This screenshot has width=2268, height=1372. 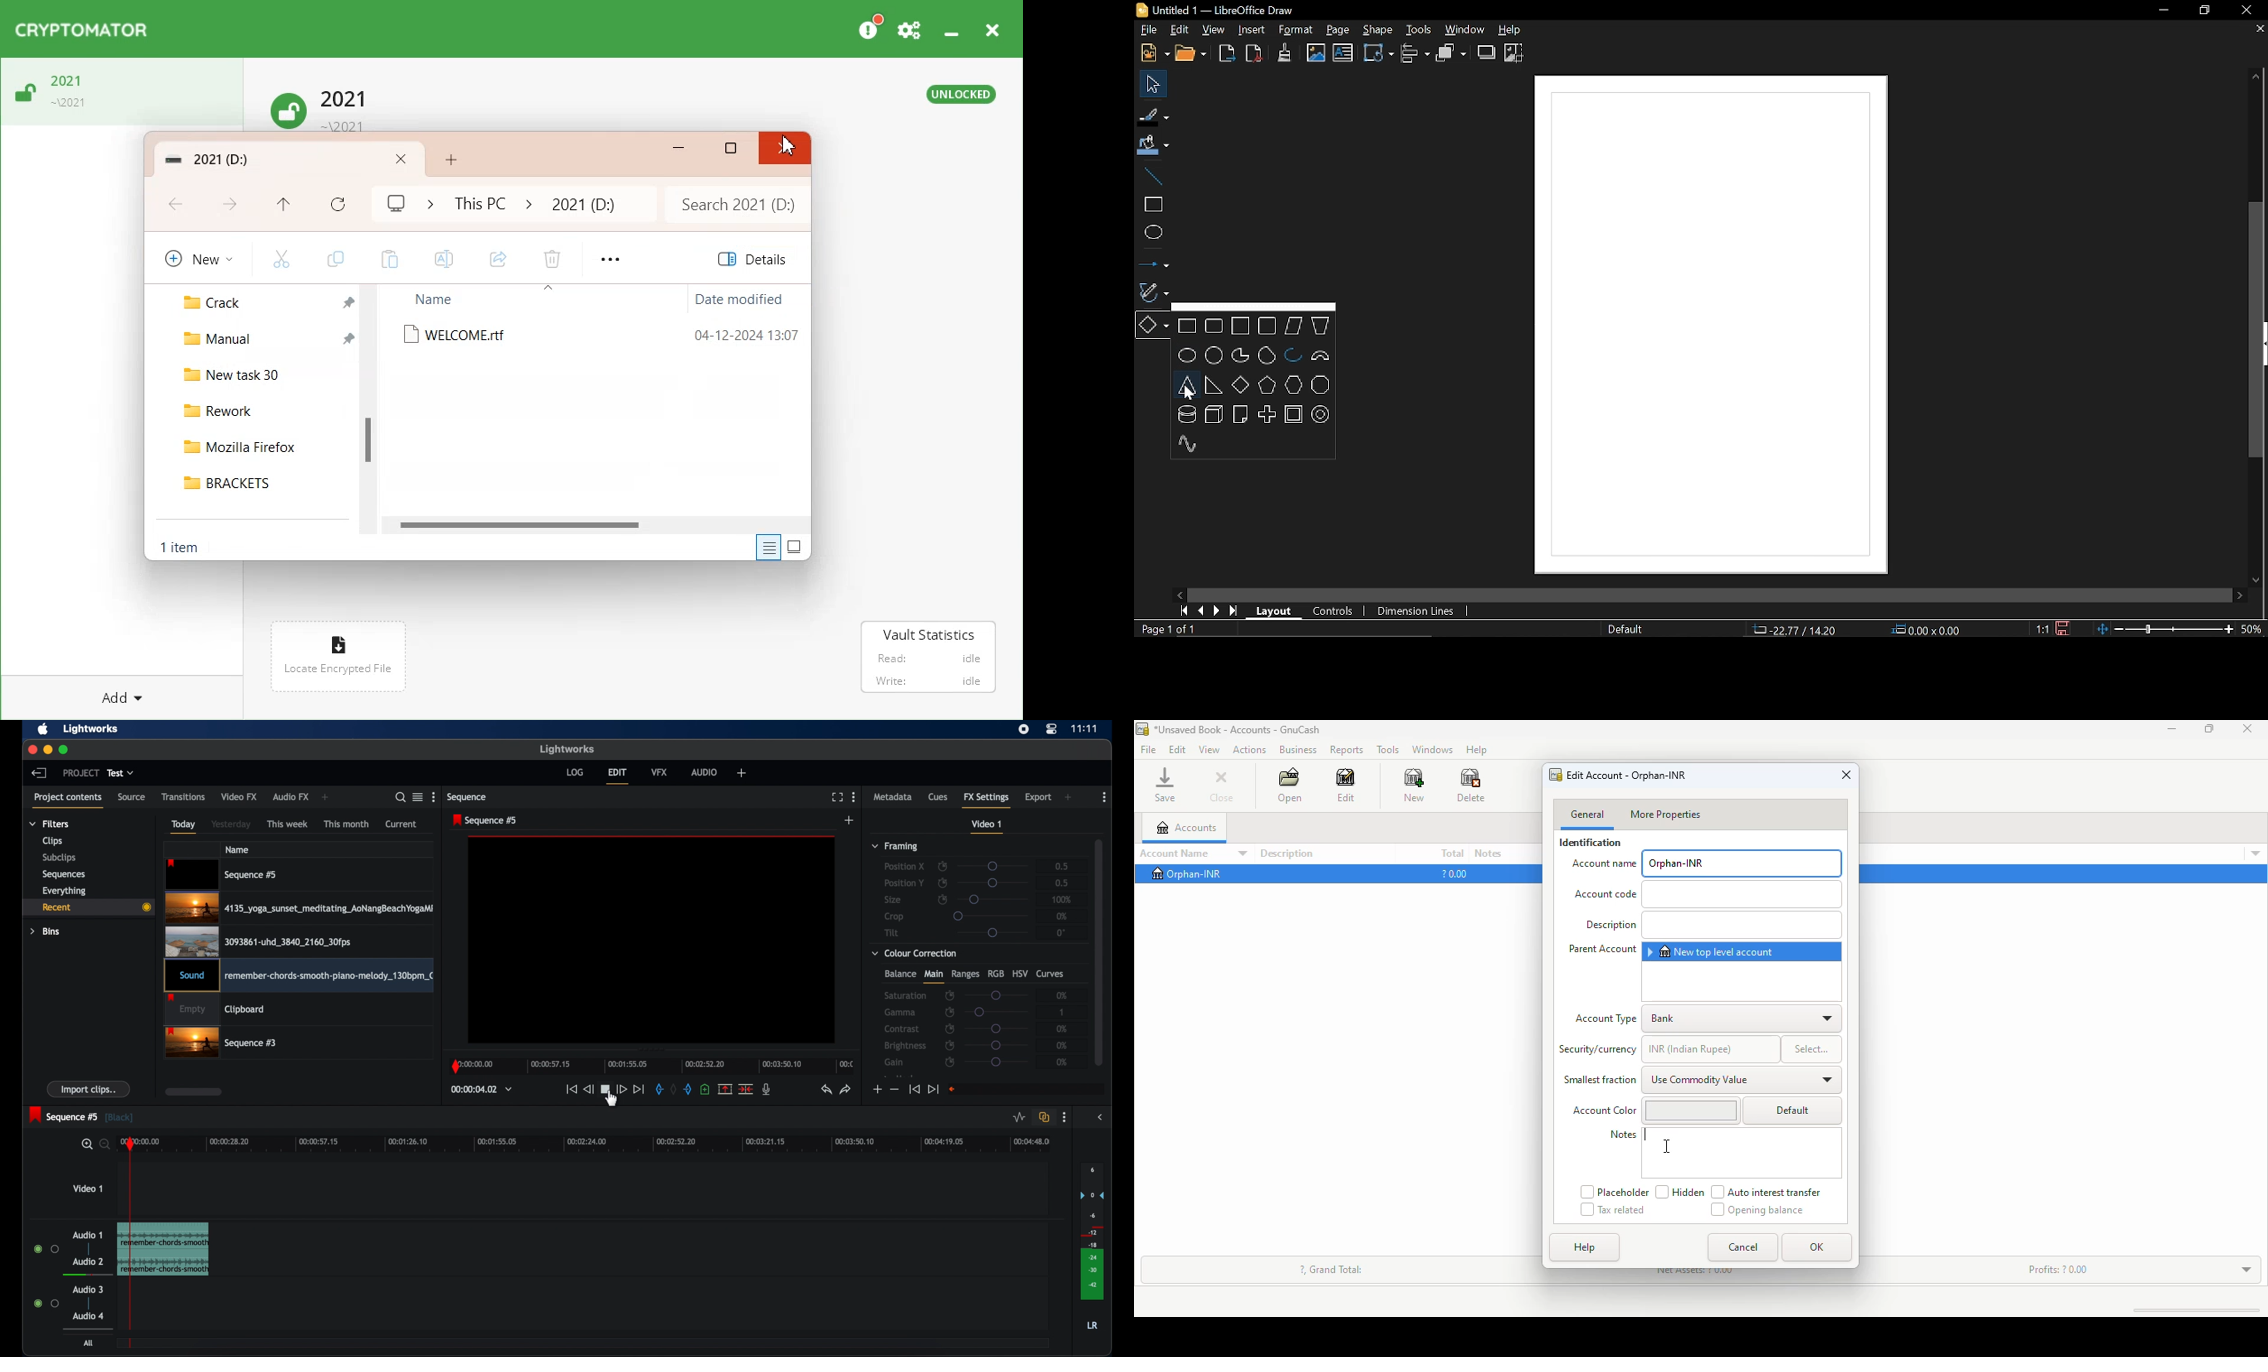 What do you see at coordinates (435, 797) in the screenshot?
I see `more options` at bounding box center [435, 797].